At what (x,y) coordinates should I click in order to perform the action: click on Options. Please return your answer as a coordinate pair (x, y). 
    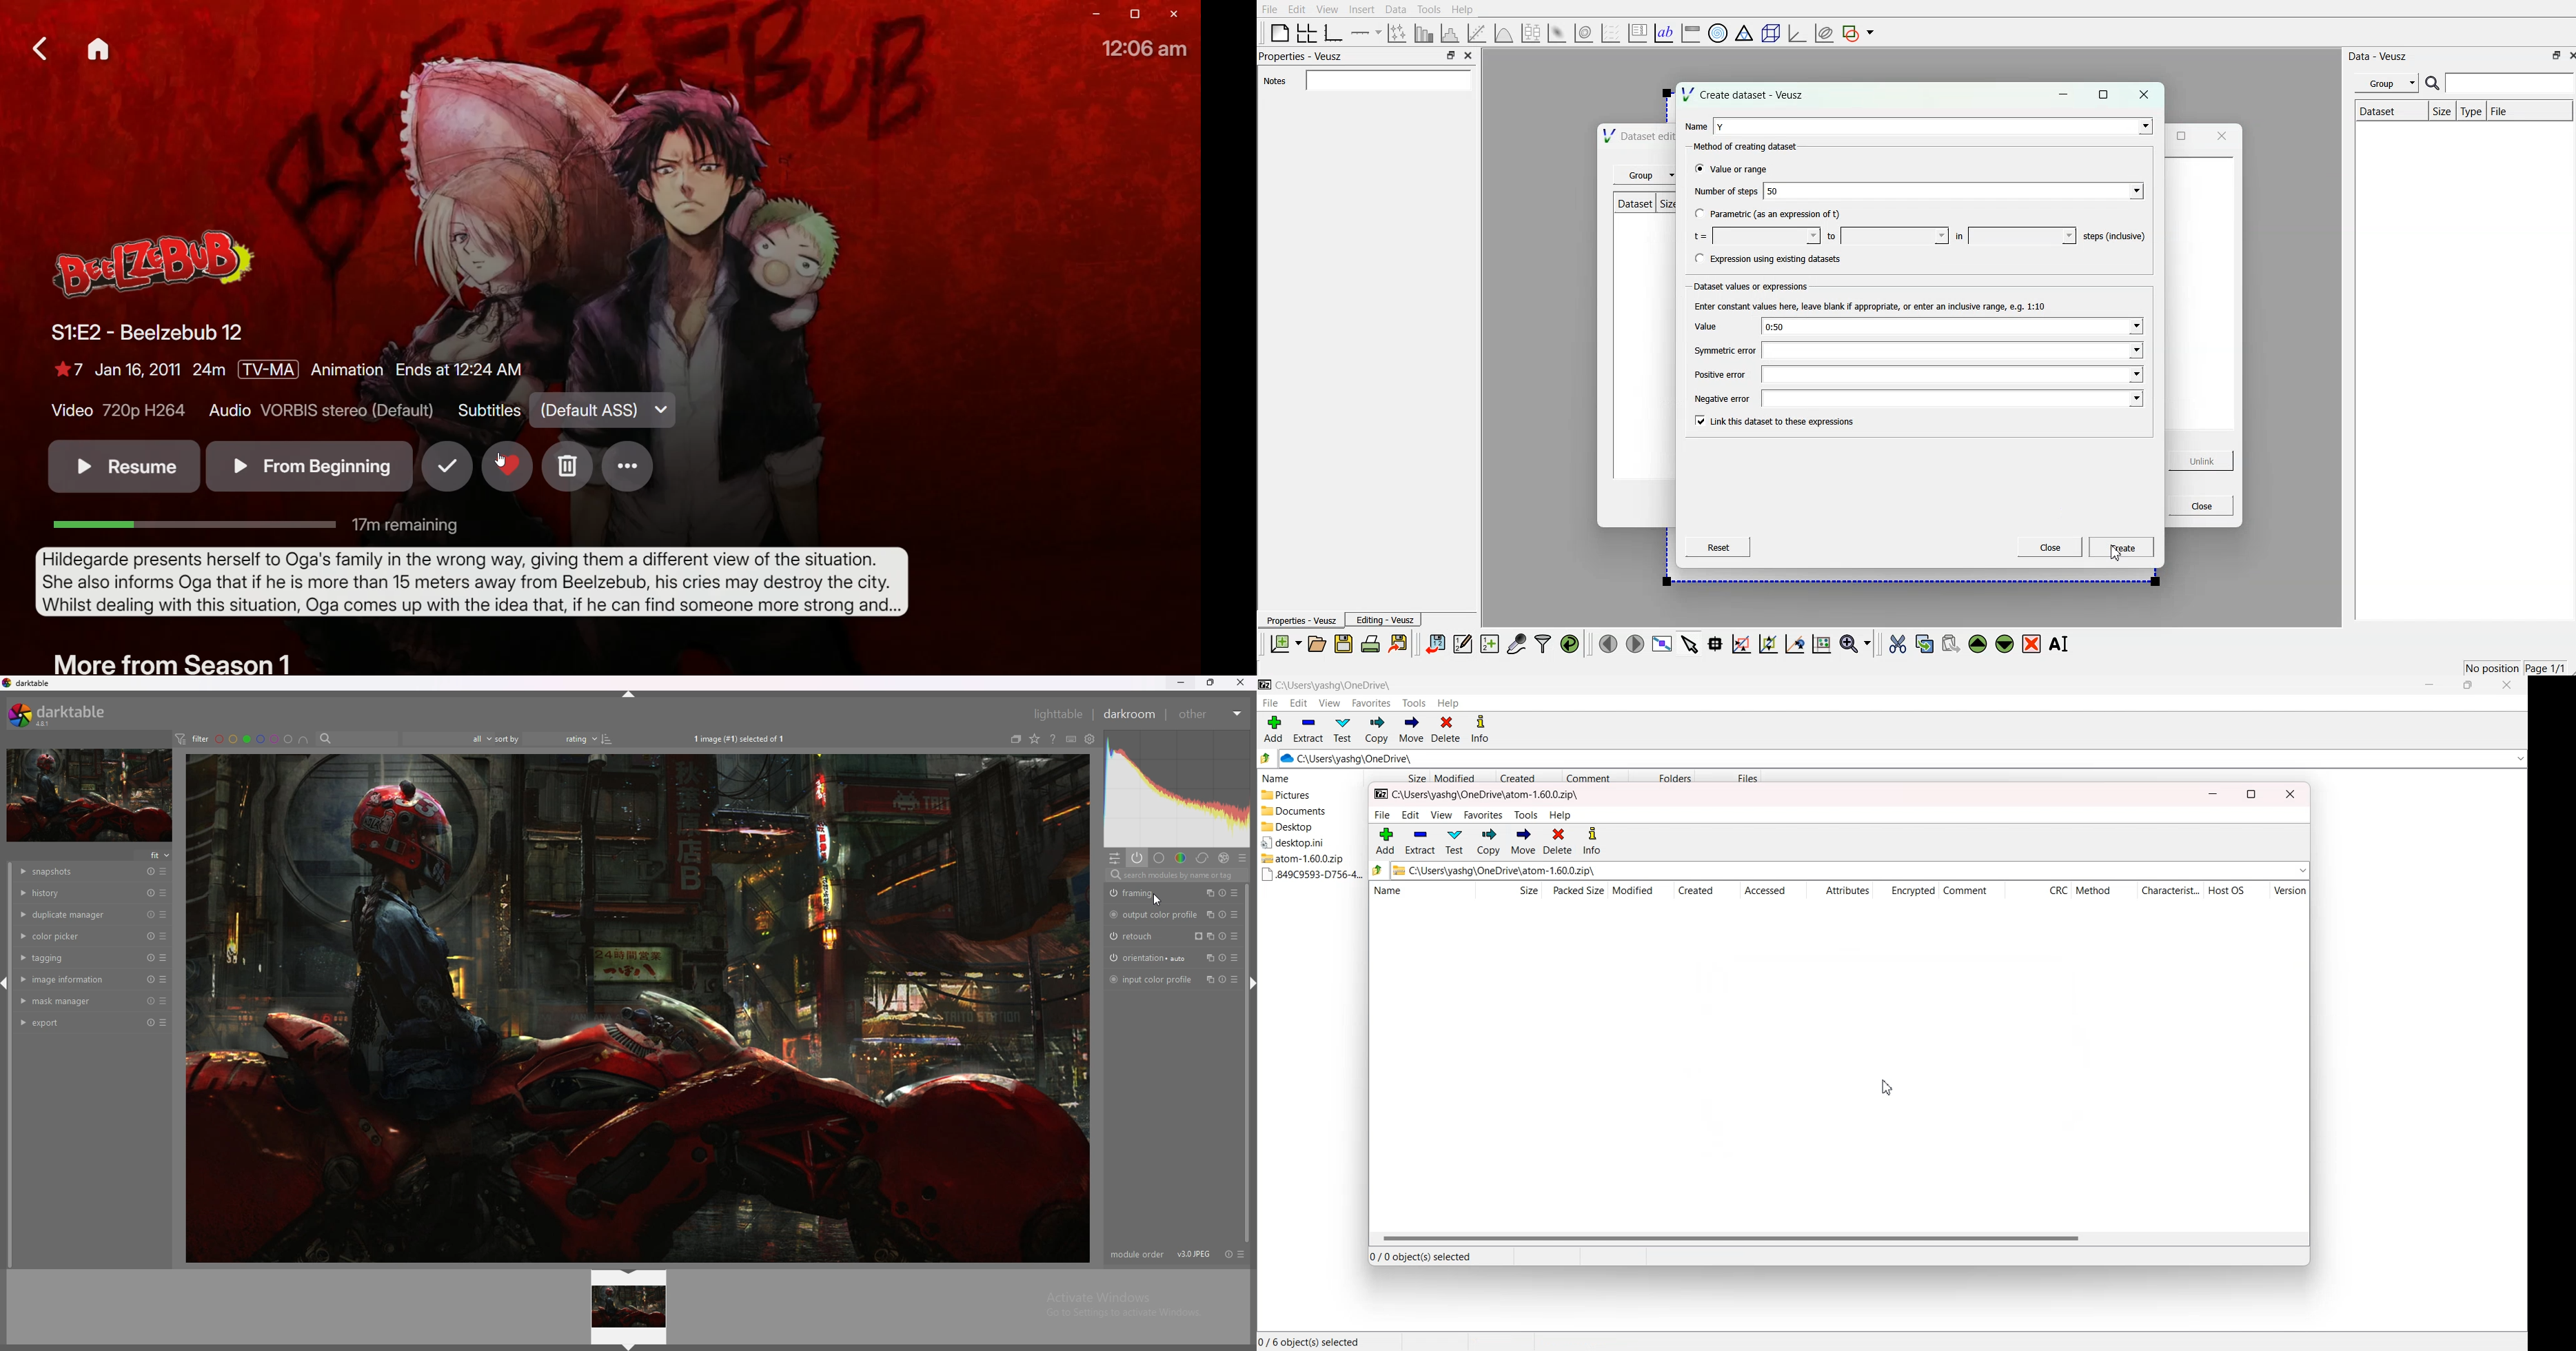
    Looking at the image, I should click on (634, 467).